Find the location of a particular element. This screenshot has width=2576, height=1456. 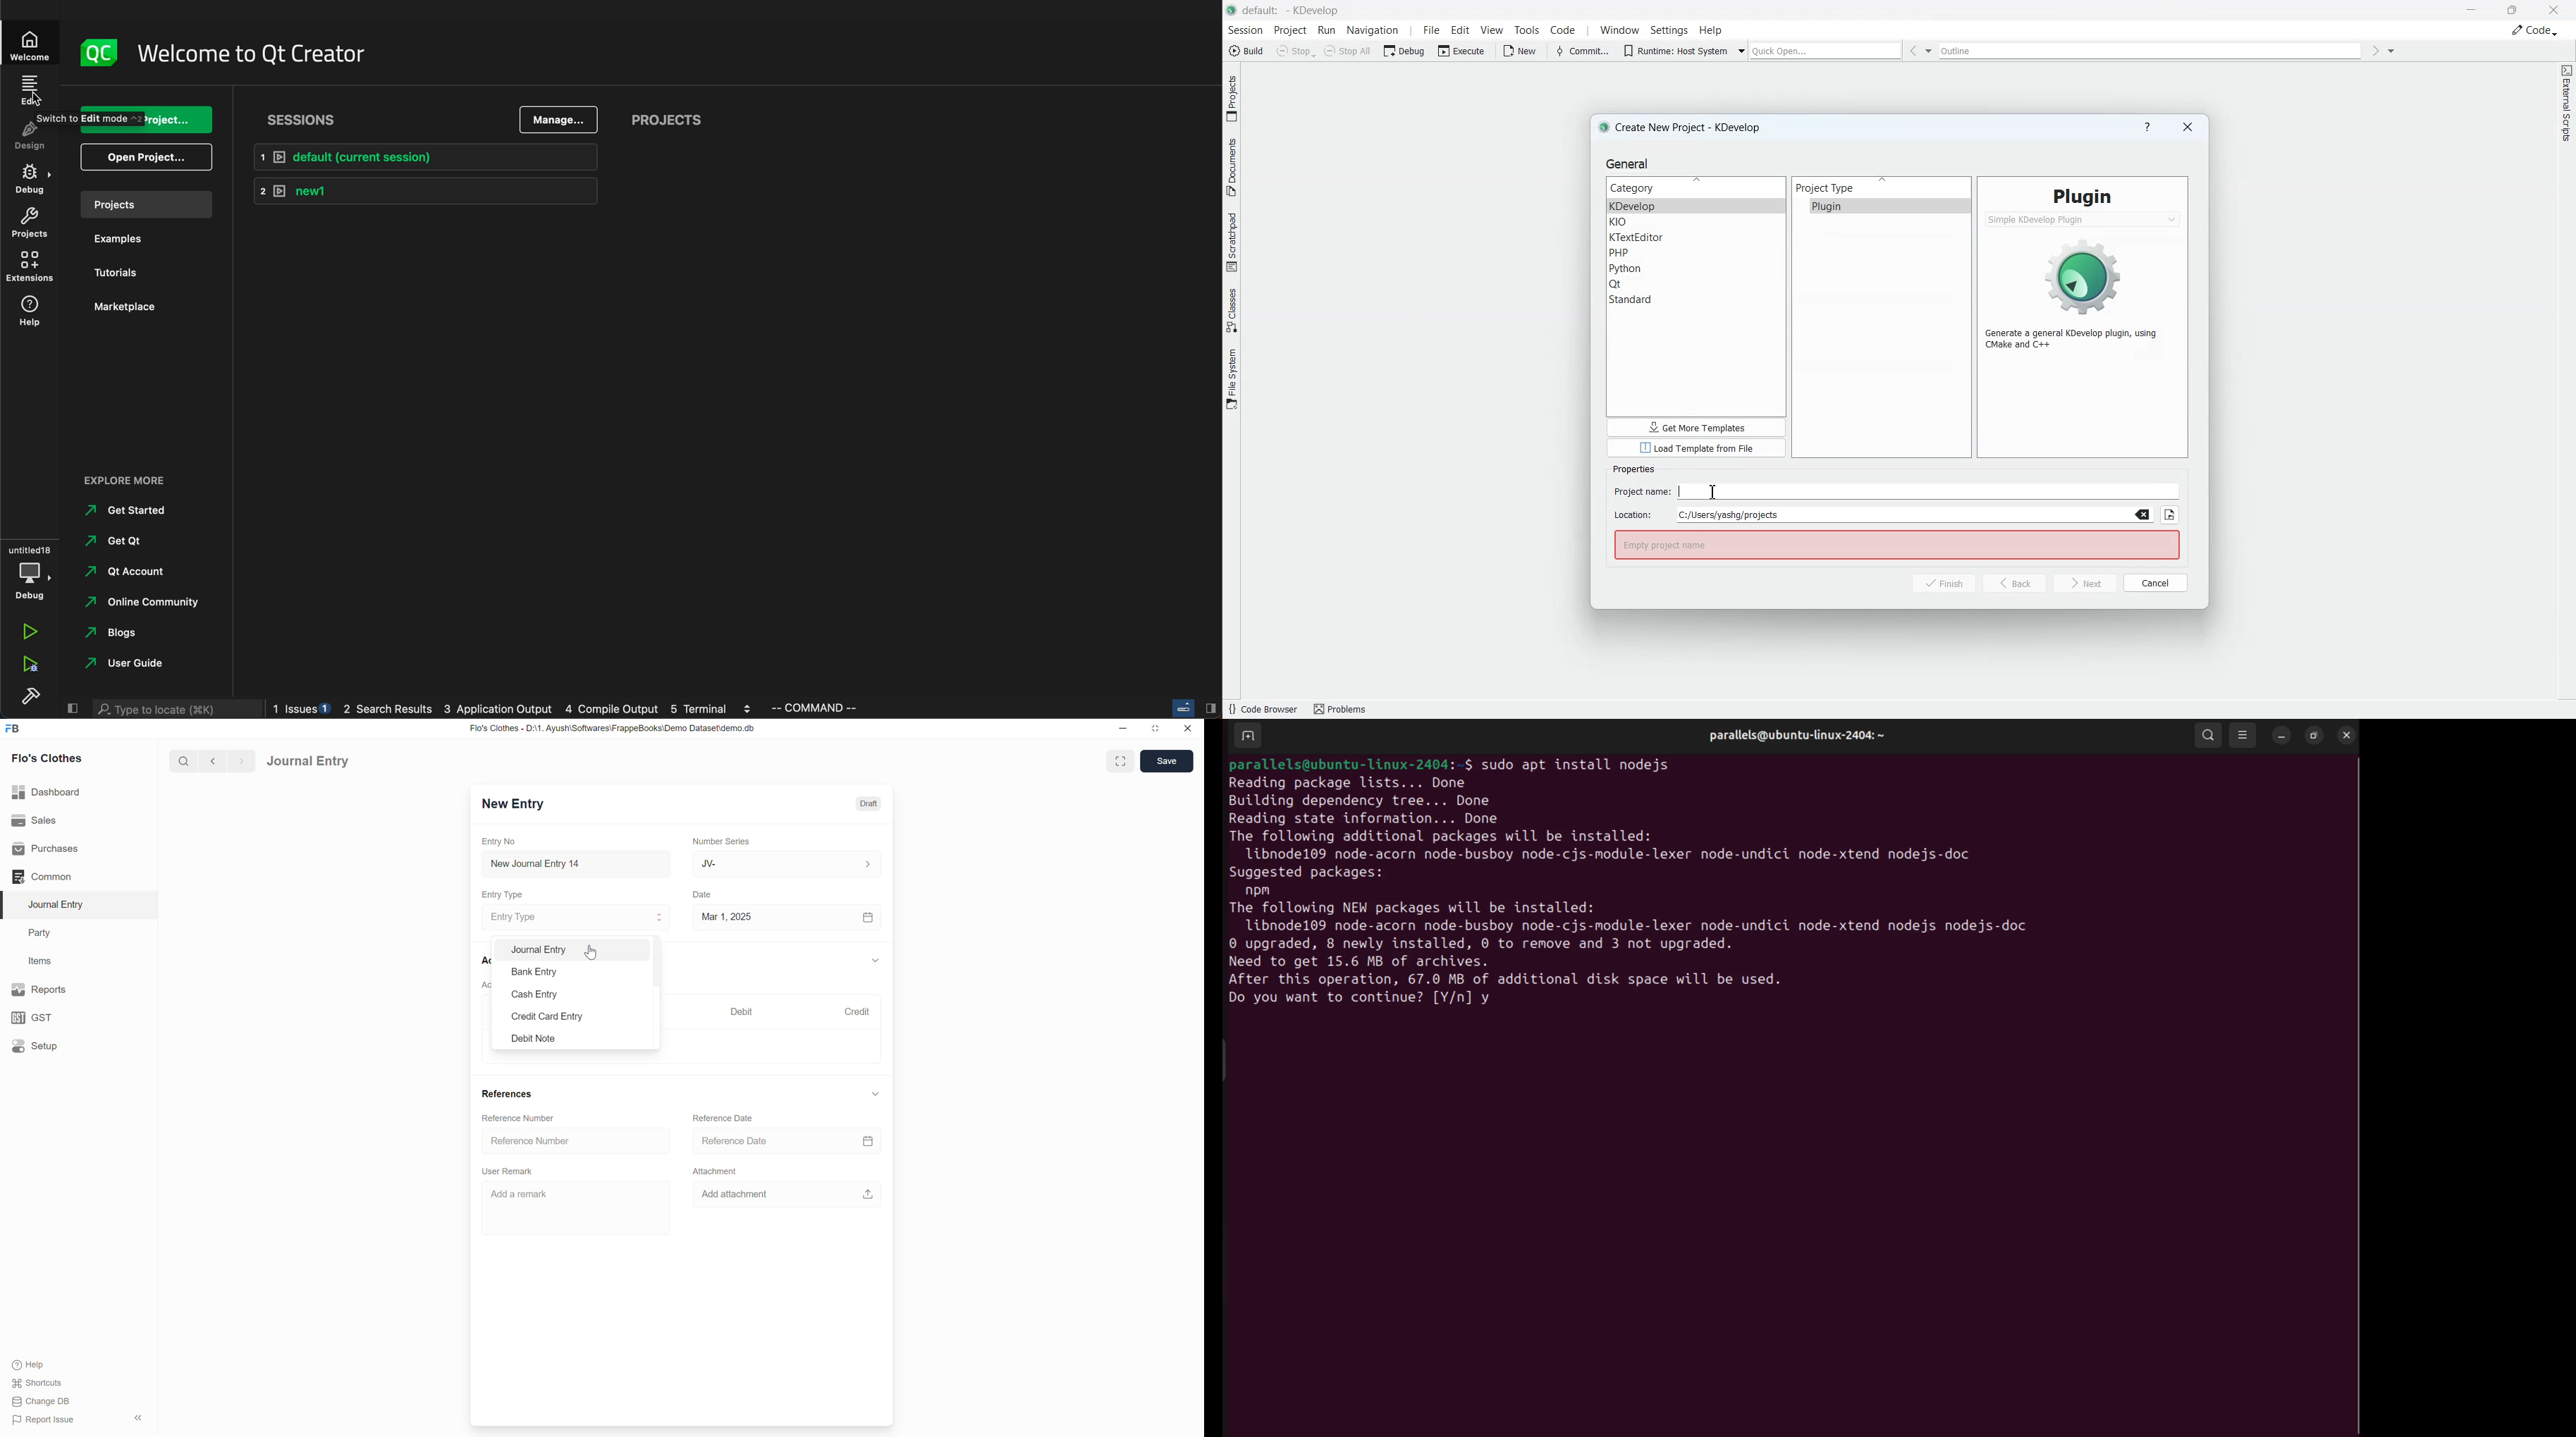

enlarge is located at coordinates (1122, 760).